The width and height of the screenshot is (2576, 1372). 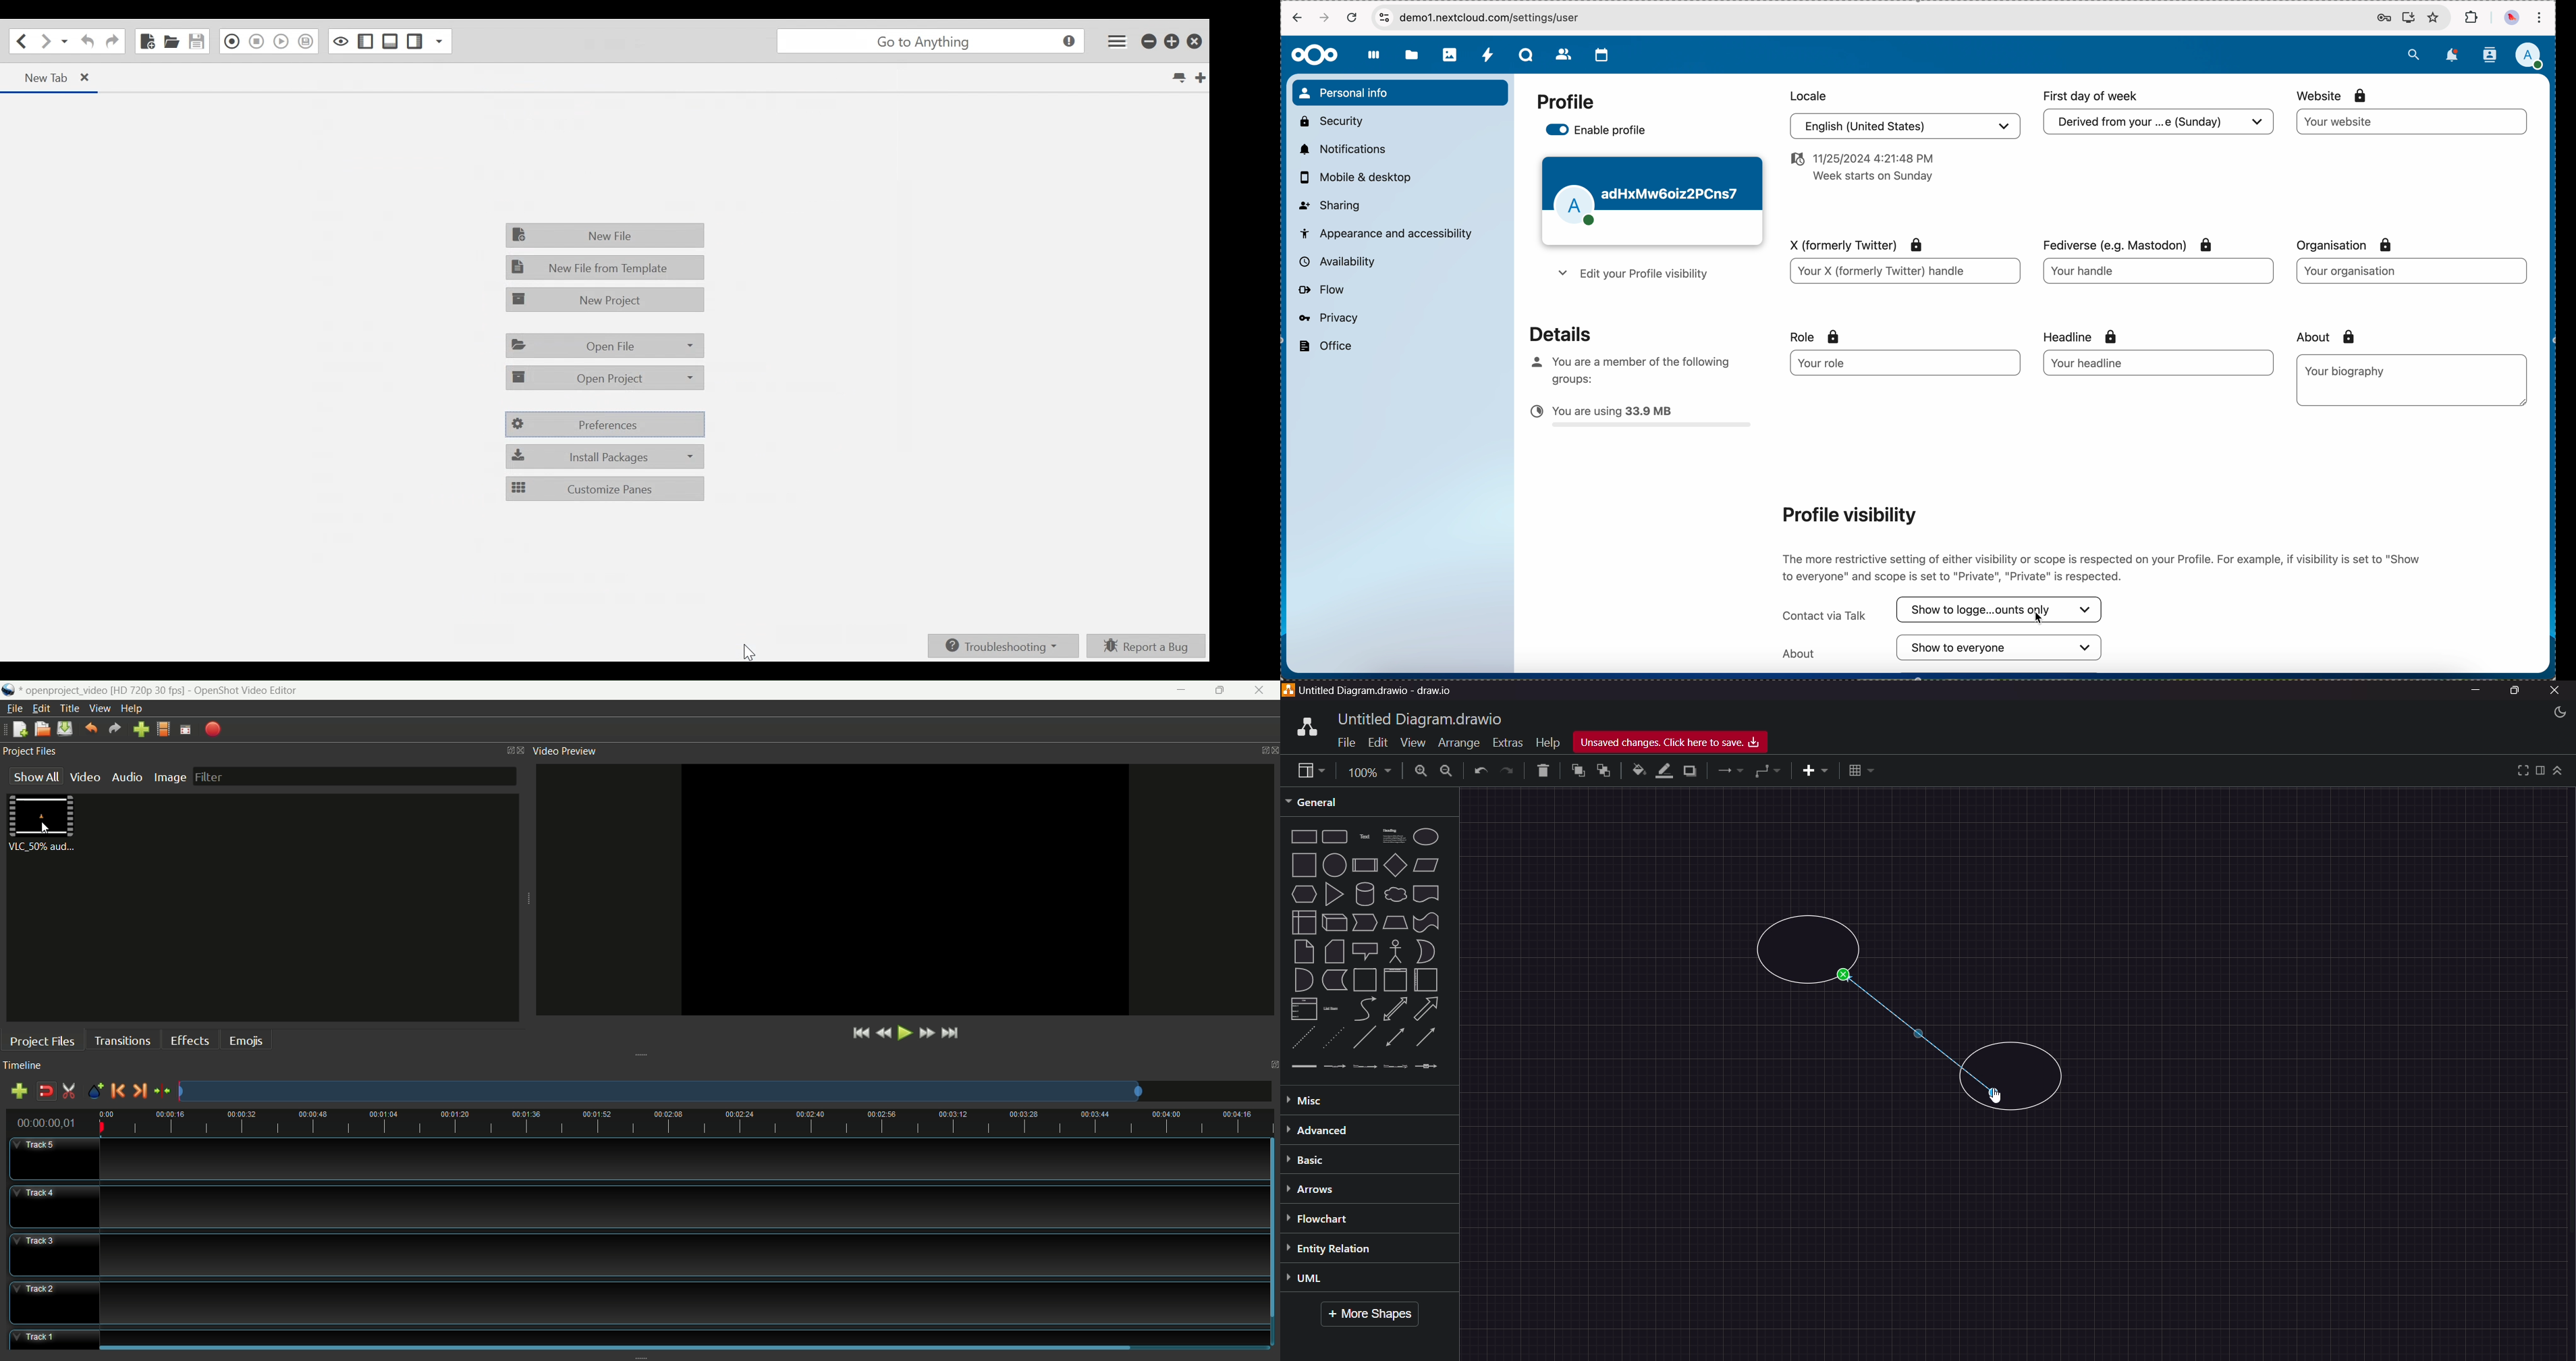 I want to click on Open Project, so click(x=603, y=378).